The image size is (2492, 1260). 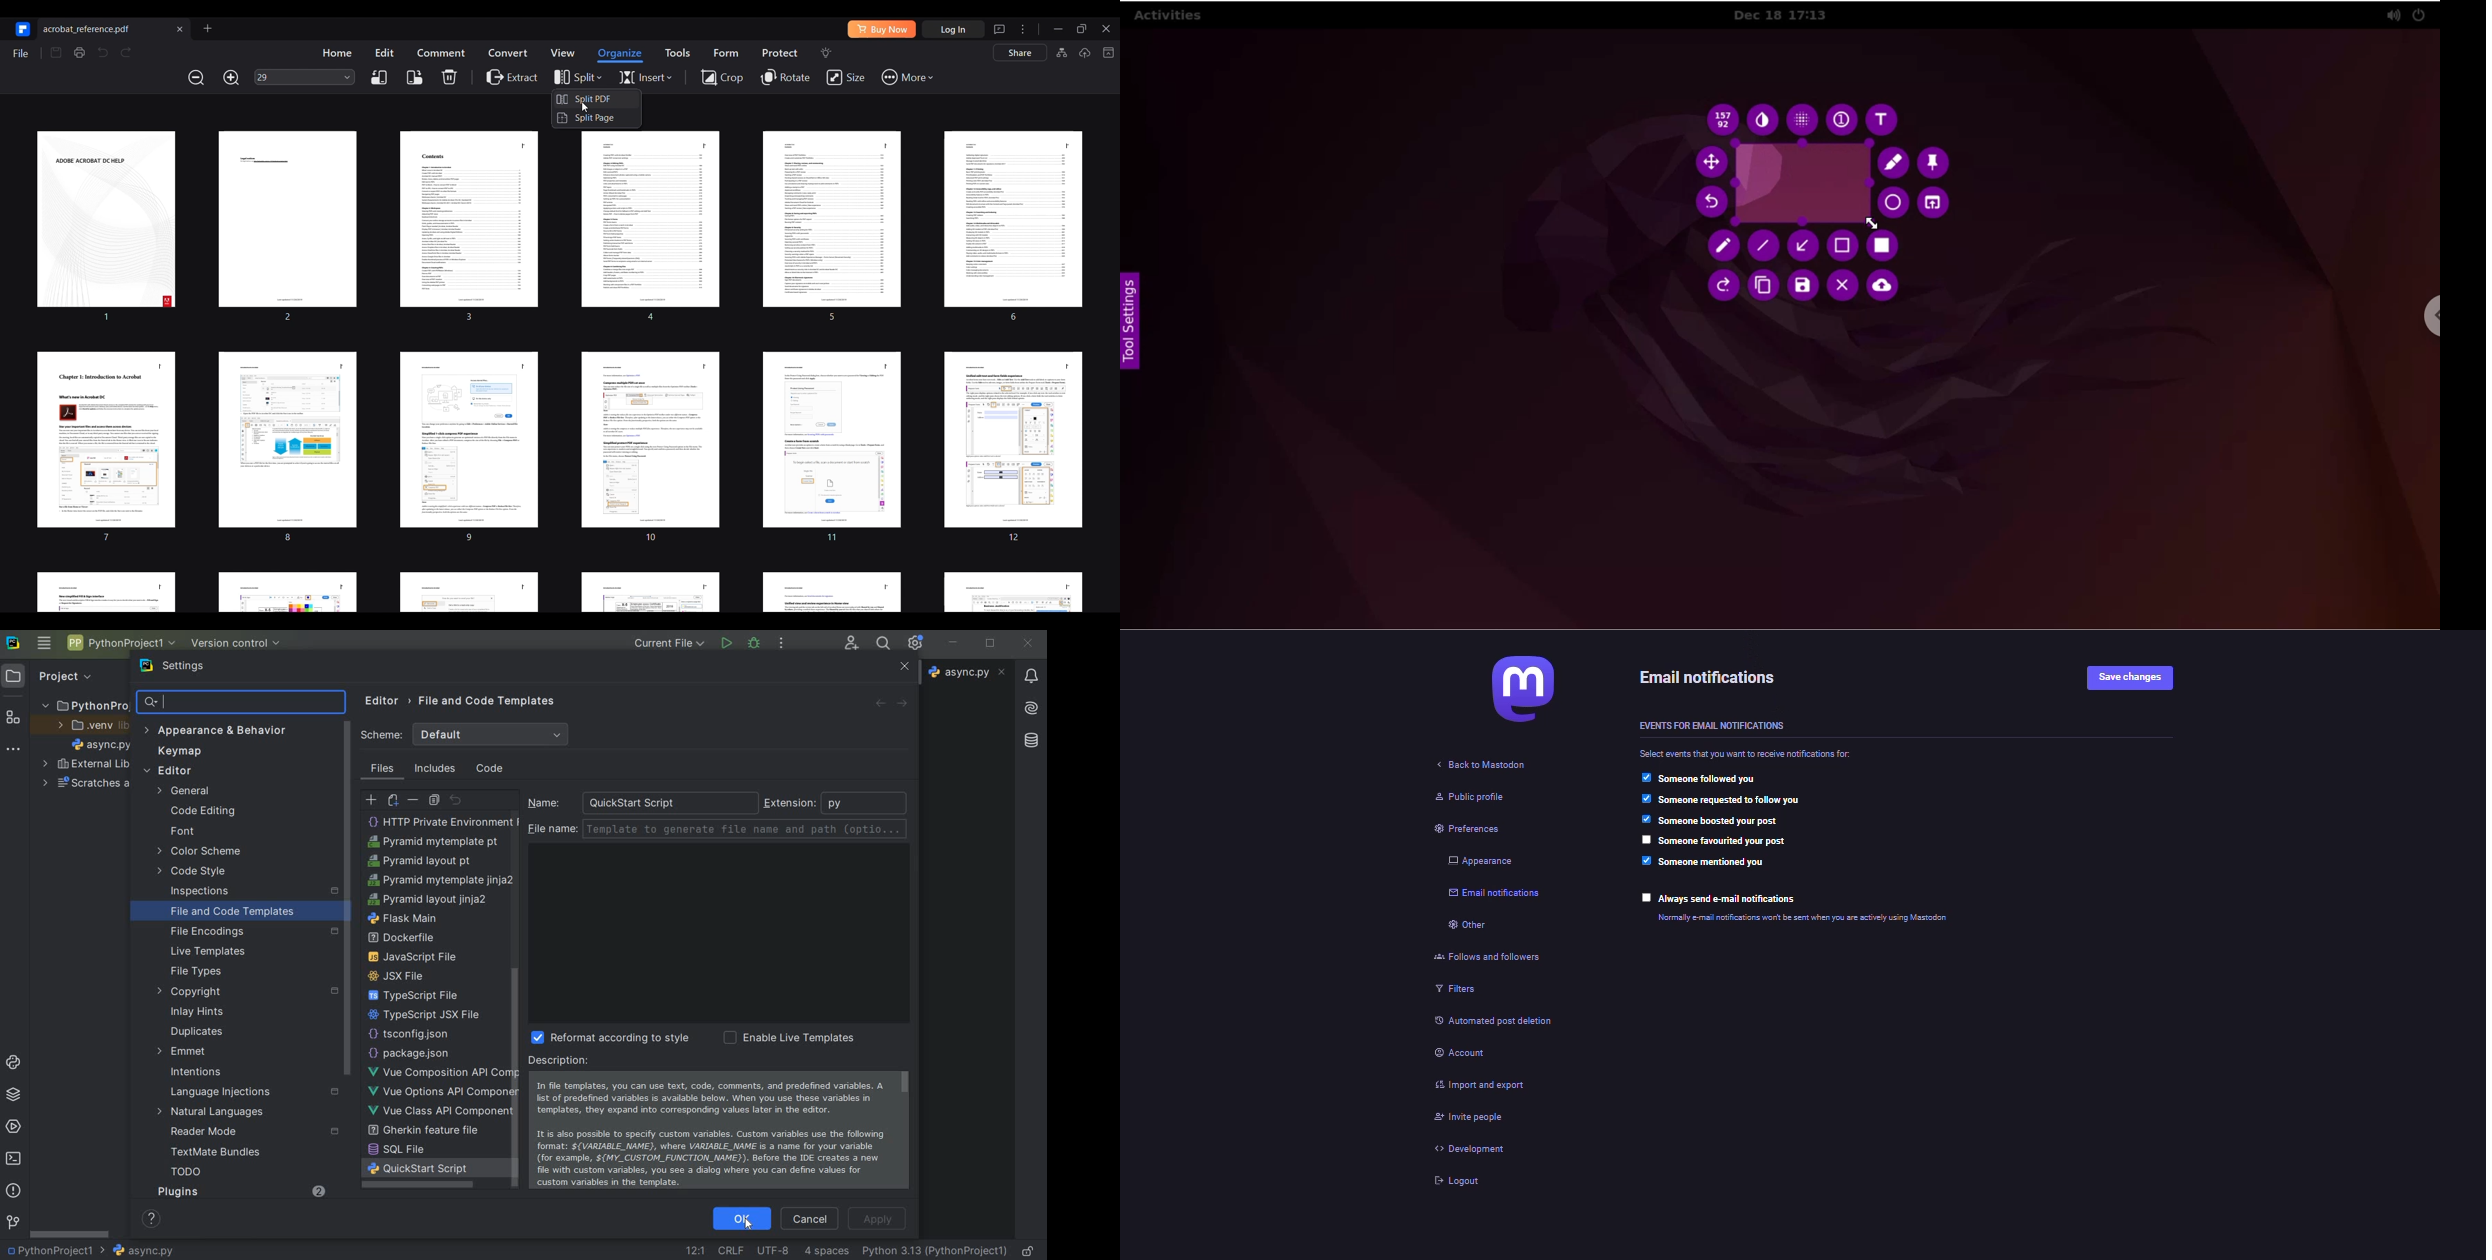 What do you see at coordinates (45, 643) in the screenshot?
I see `main menu` at bounding box center [45, 643].